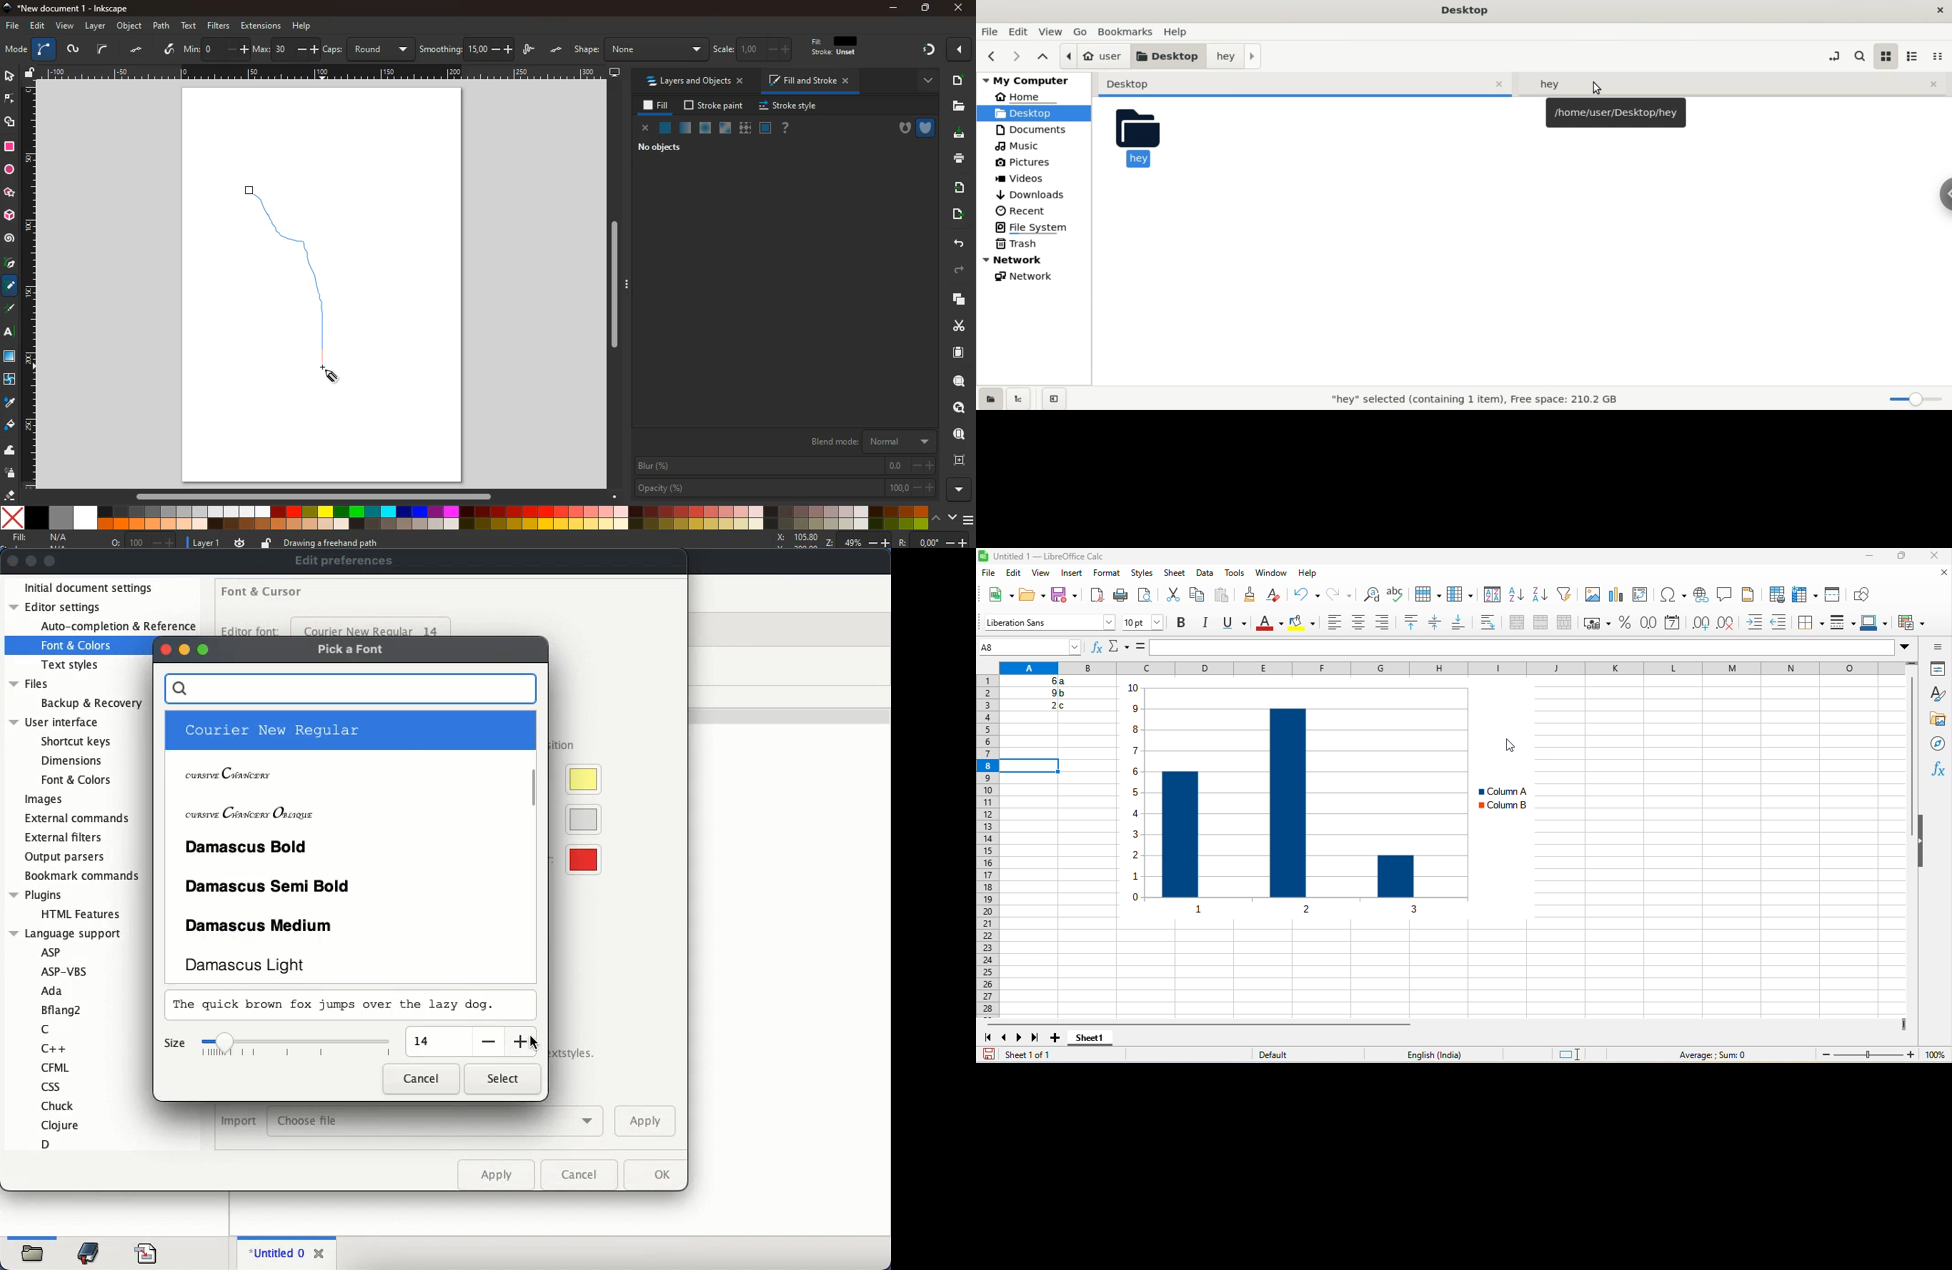  Describe the element at coordinates (302, 26) in the screenshot. I see `help` at that location.